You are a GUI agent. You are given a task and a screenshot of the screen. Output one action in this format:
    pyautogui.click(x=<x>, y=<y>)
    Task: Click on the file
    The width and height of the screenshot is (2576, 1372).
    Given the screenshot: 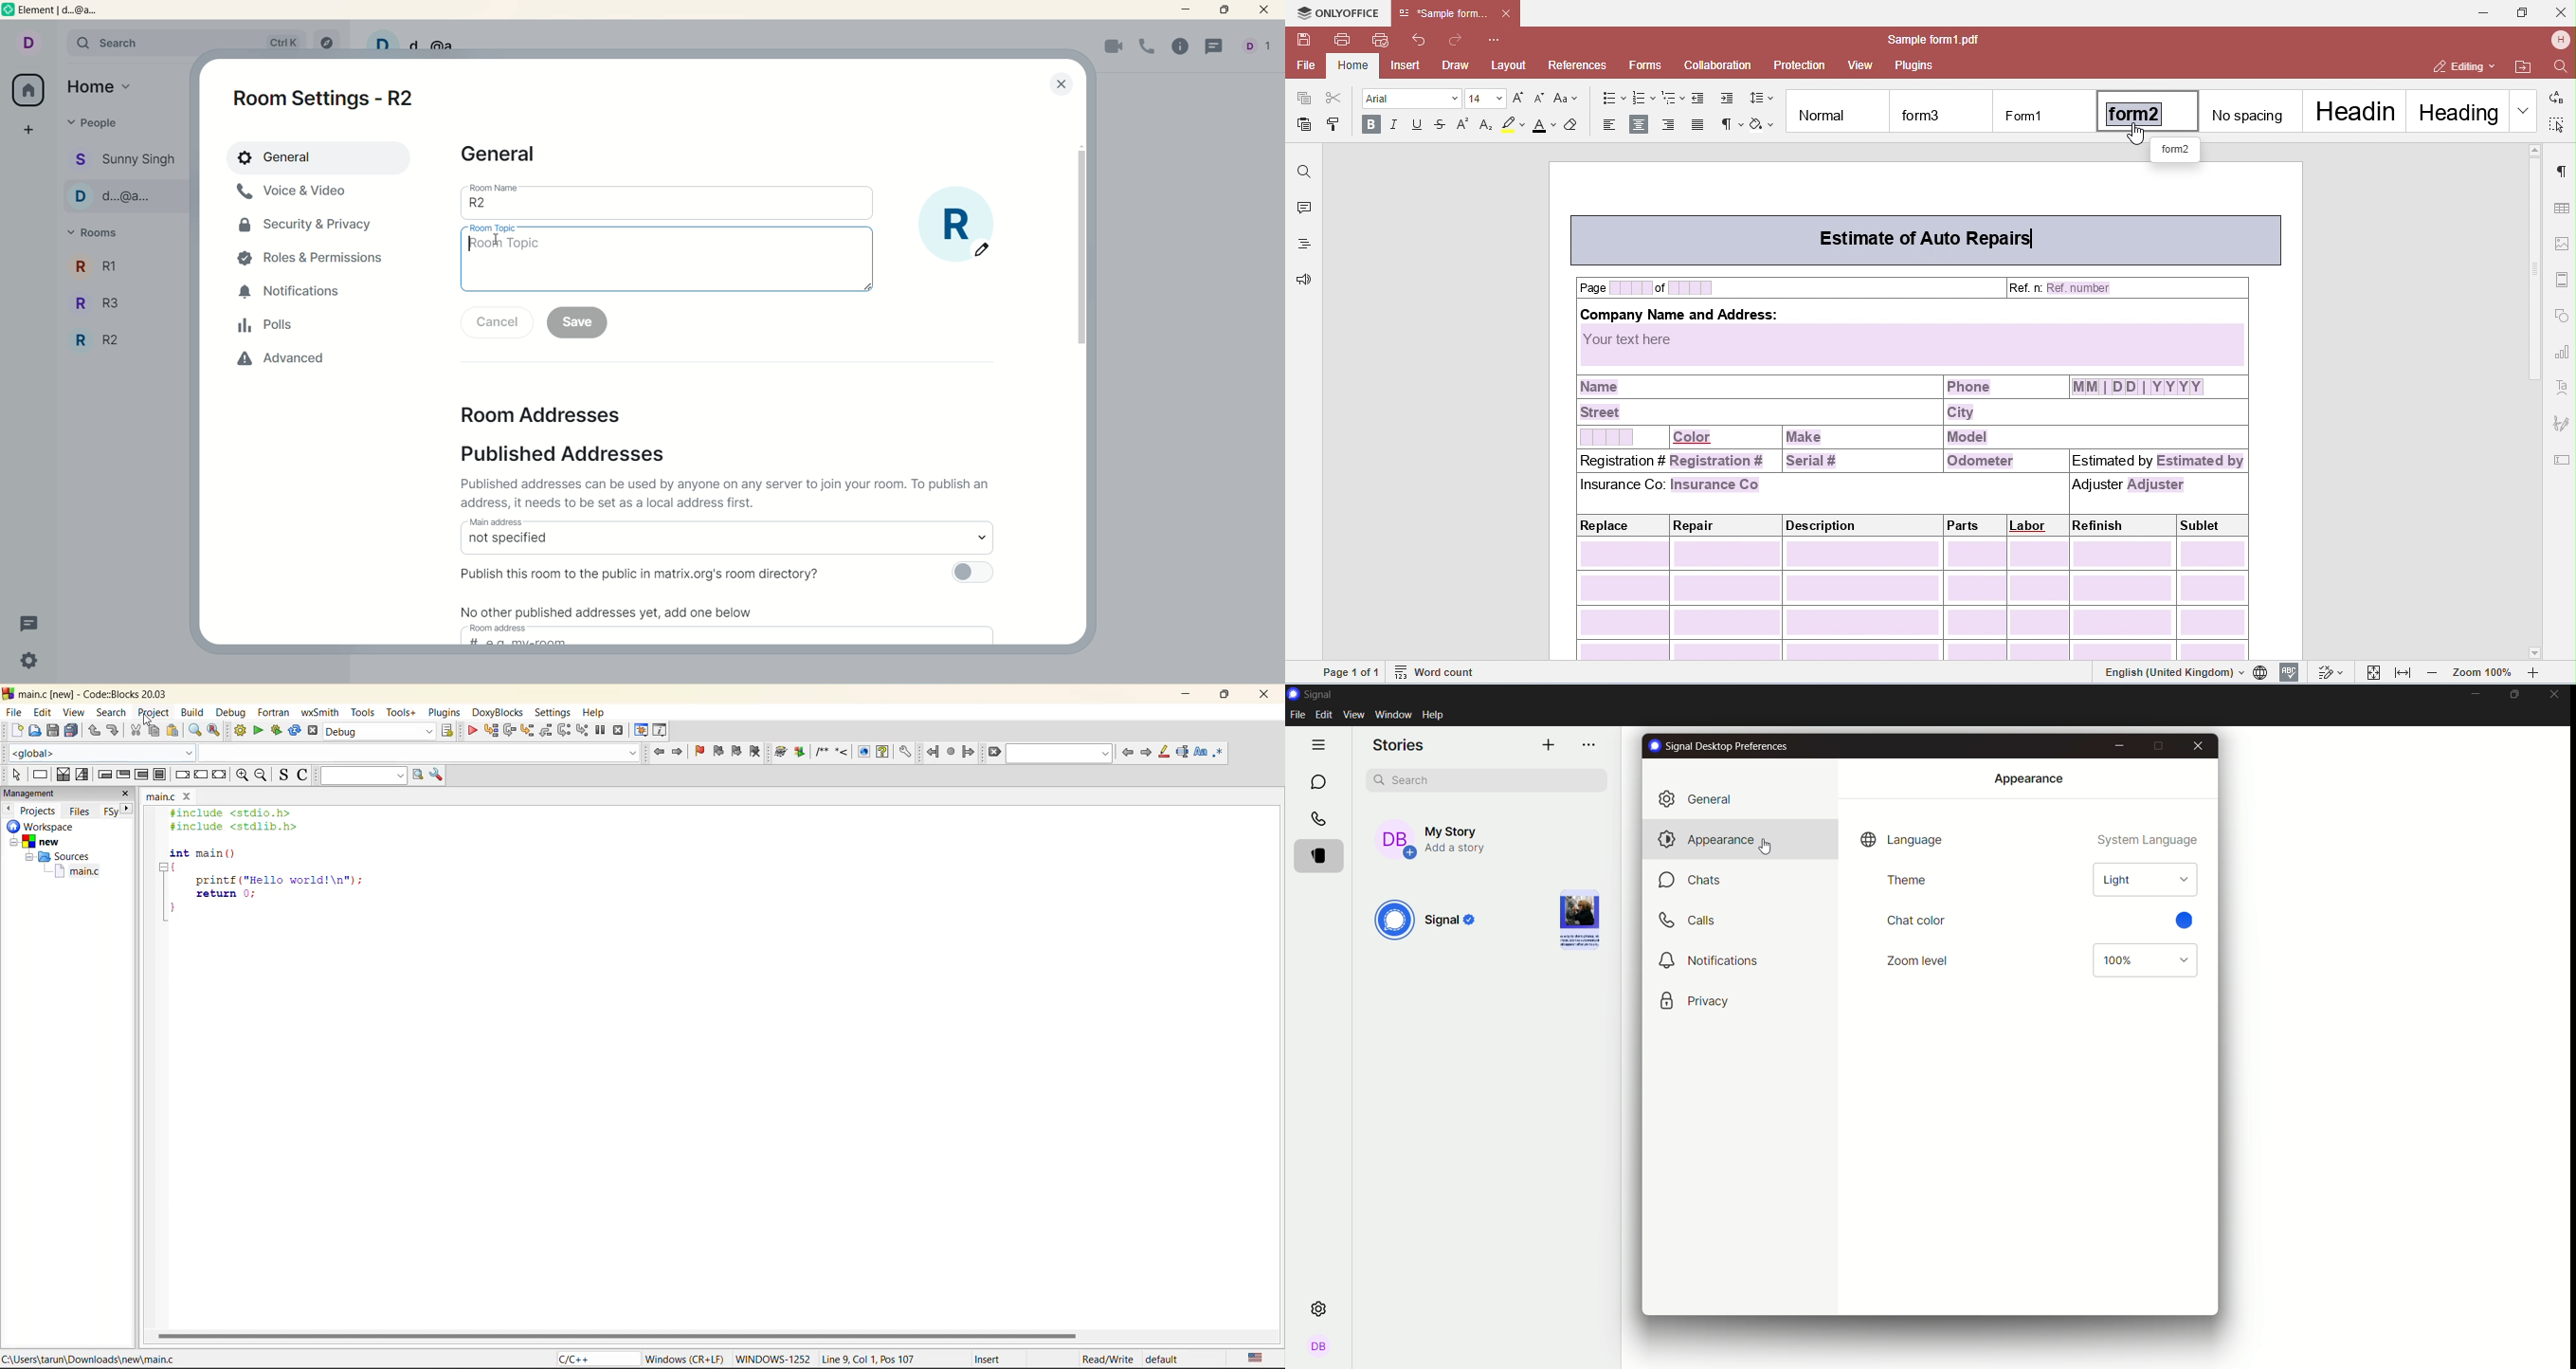 What is the action you would take?
    pyautogui.click(x=12, y=713)
    